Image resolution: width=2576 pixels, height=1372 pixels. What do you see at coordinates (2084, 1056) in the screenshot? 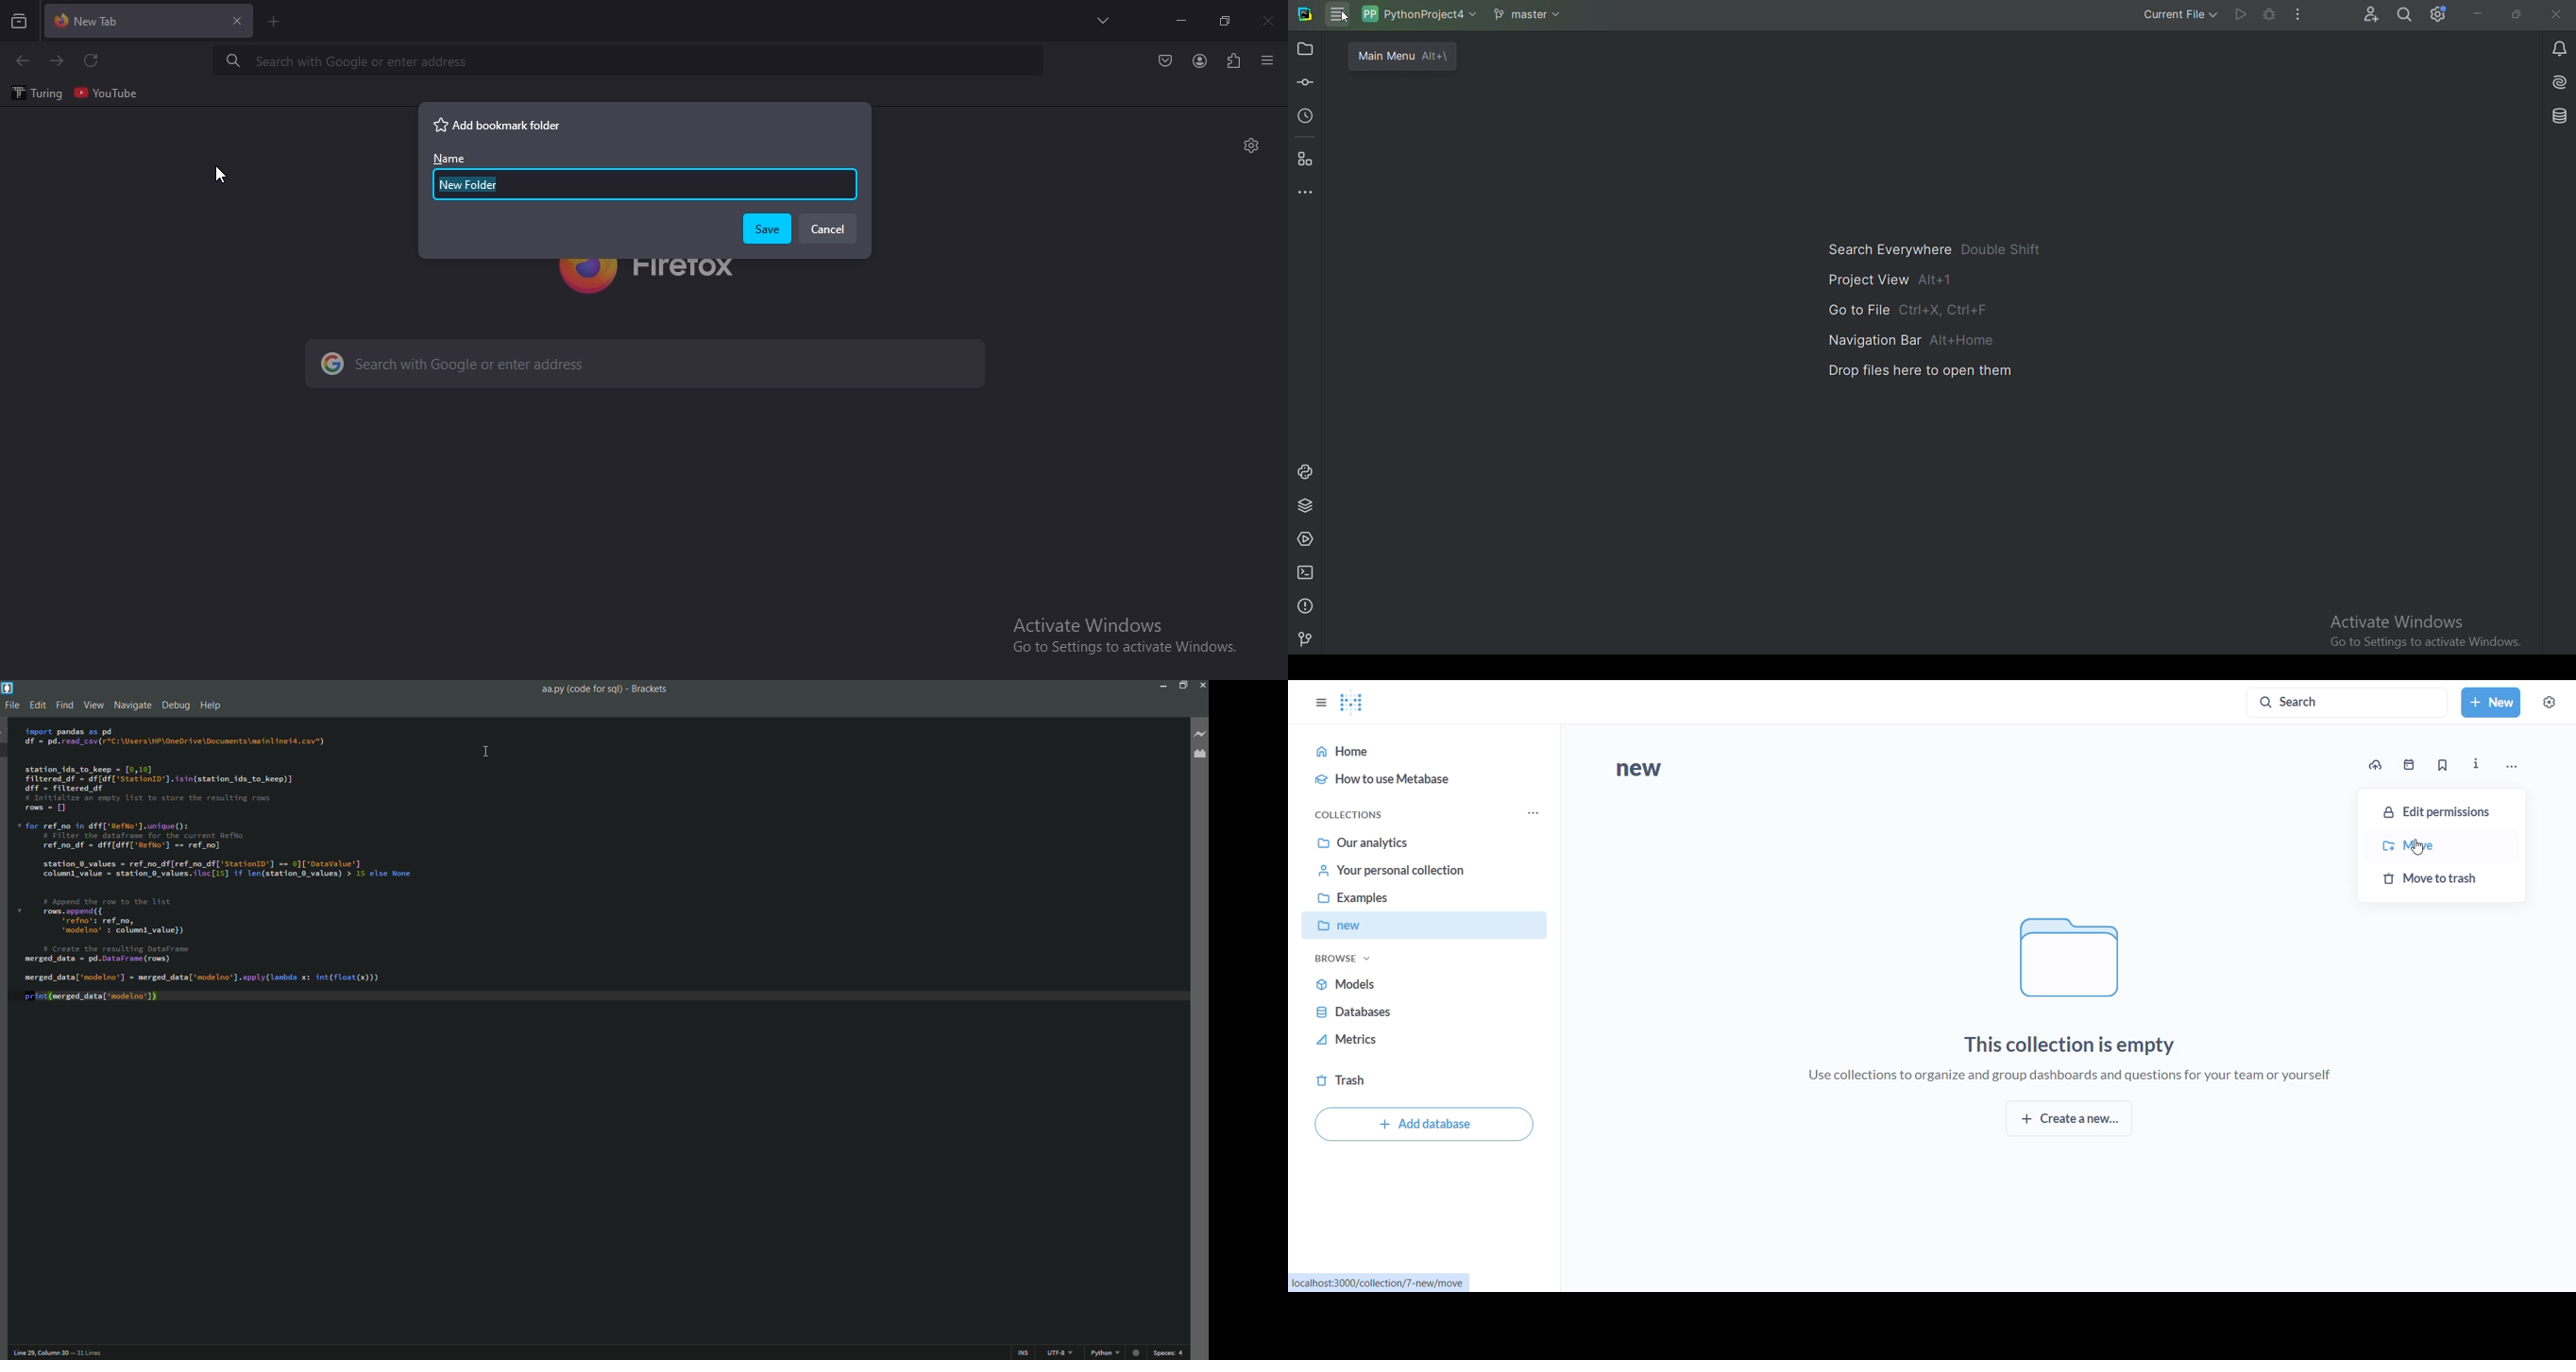
I see `This collection is empty
Use collections to organize and group dashboards and questions for your team or yourself` at bounding box center [2084, 1056].